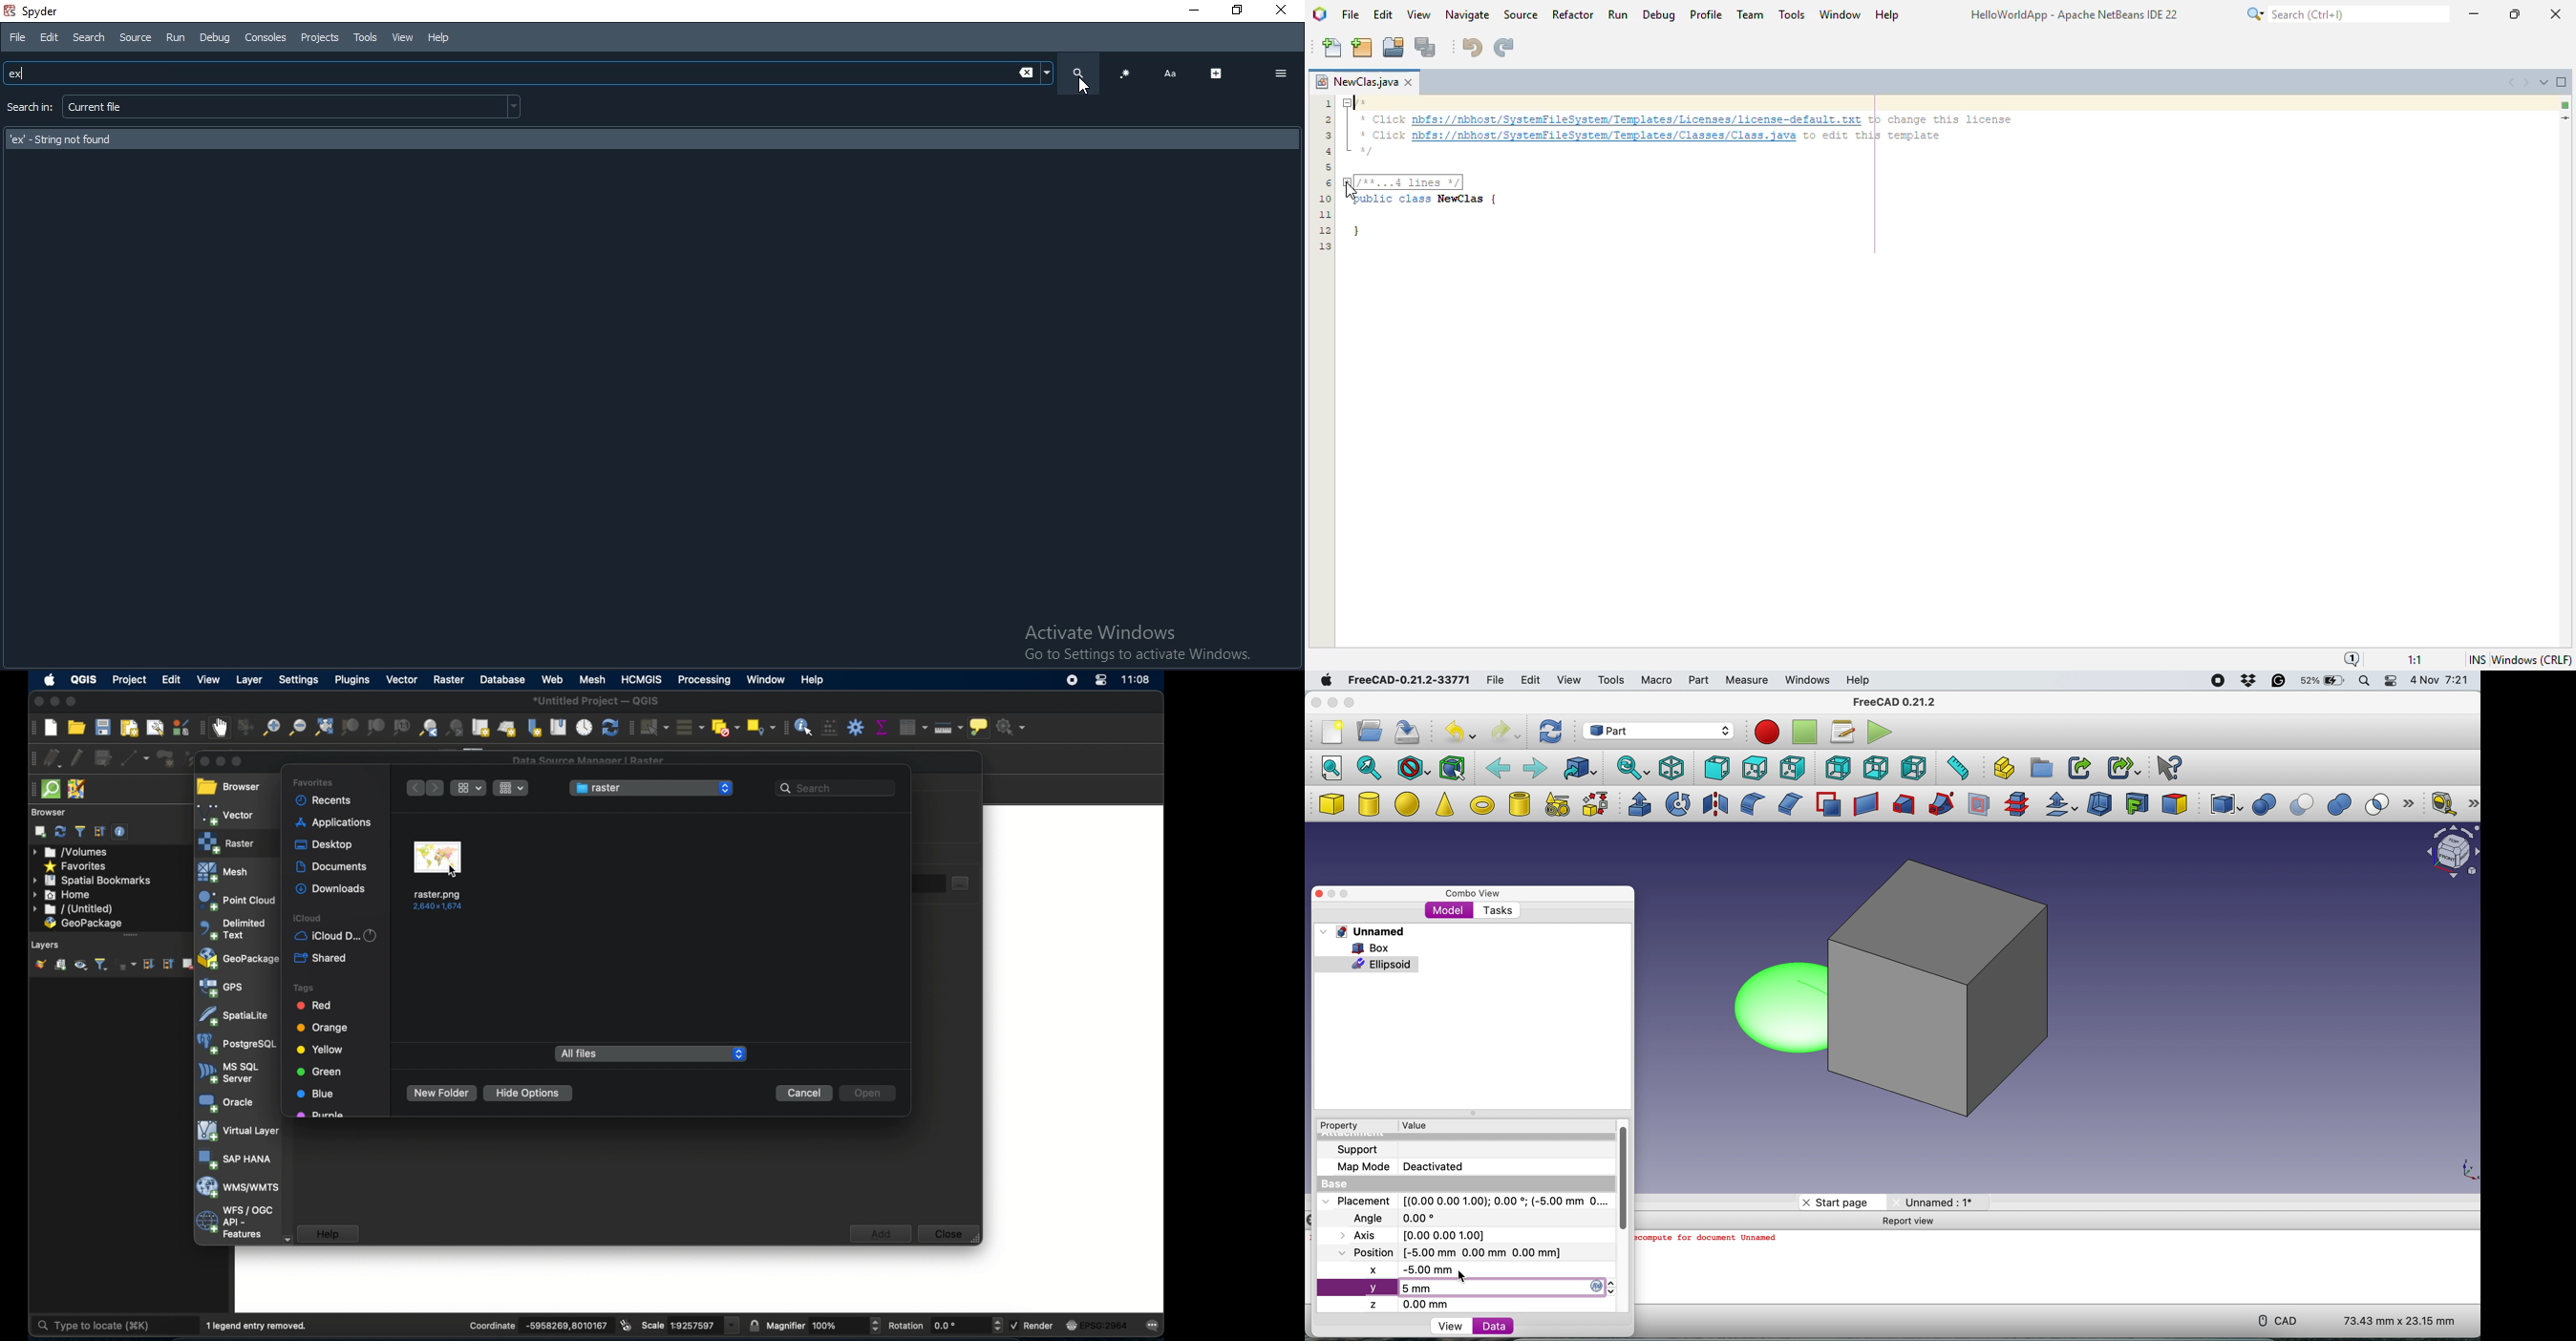 This screenshot has width=2576, height=1344. What do you see at coordinates (1791, 13) in the screenshot?
I see `tools` at bounding box center [1791, 13].